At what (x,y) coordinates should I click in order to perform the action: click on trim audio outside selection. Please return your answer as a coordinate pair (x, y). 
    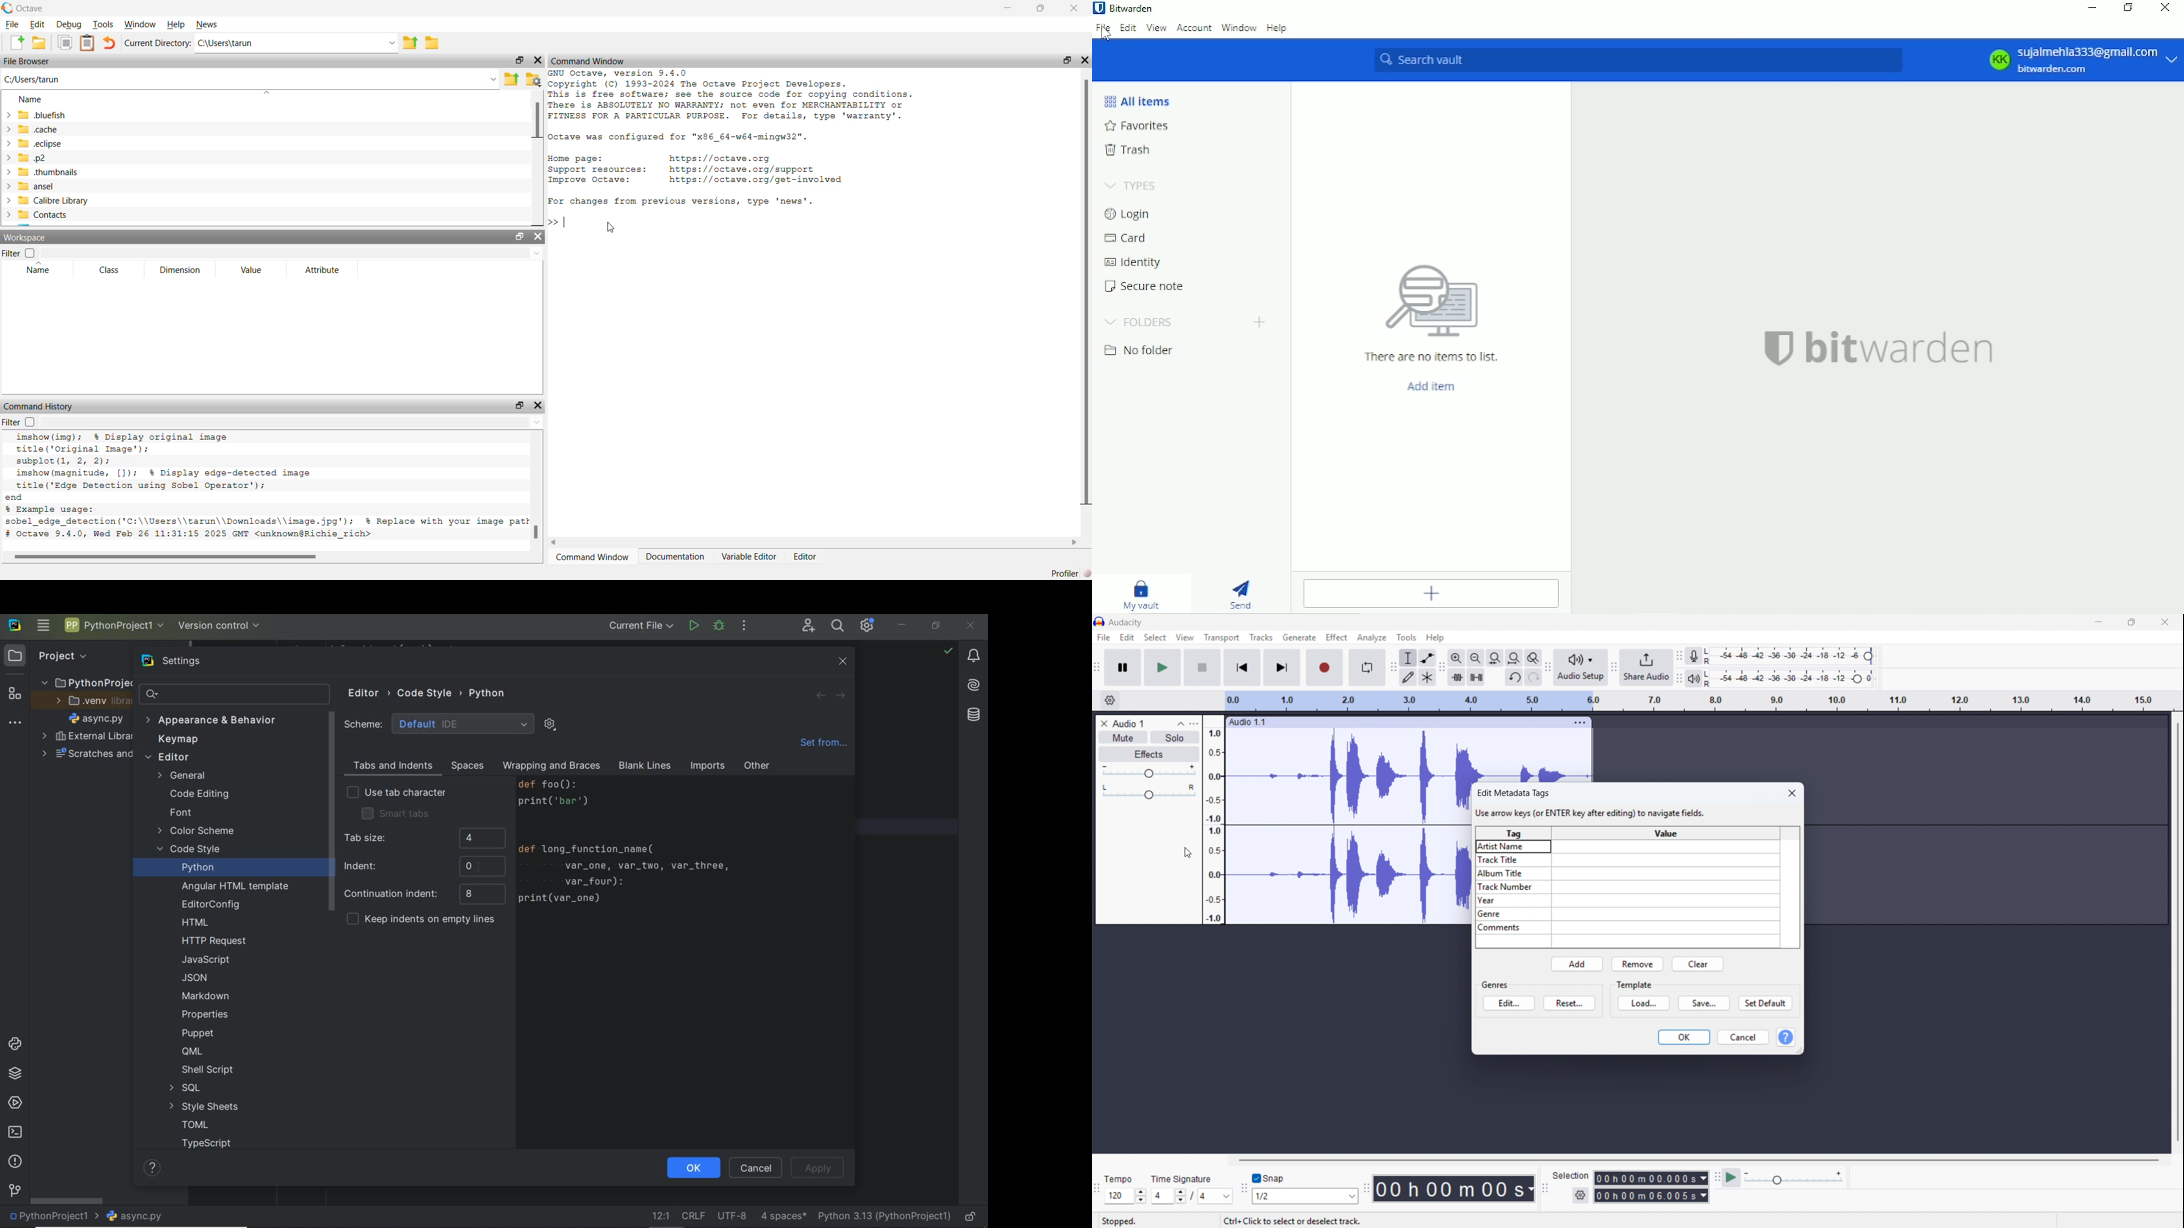
    Looking at the image, I should click on (1458, 678).